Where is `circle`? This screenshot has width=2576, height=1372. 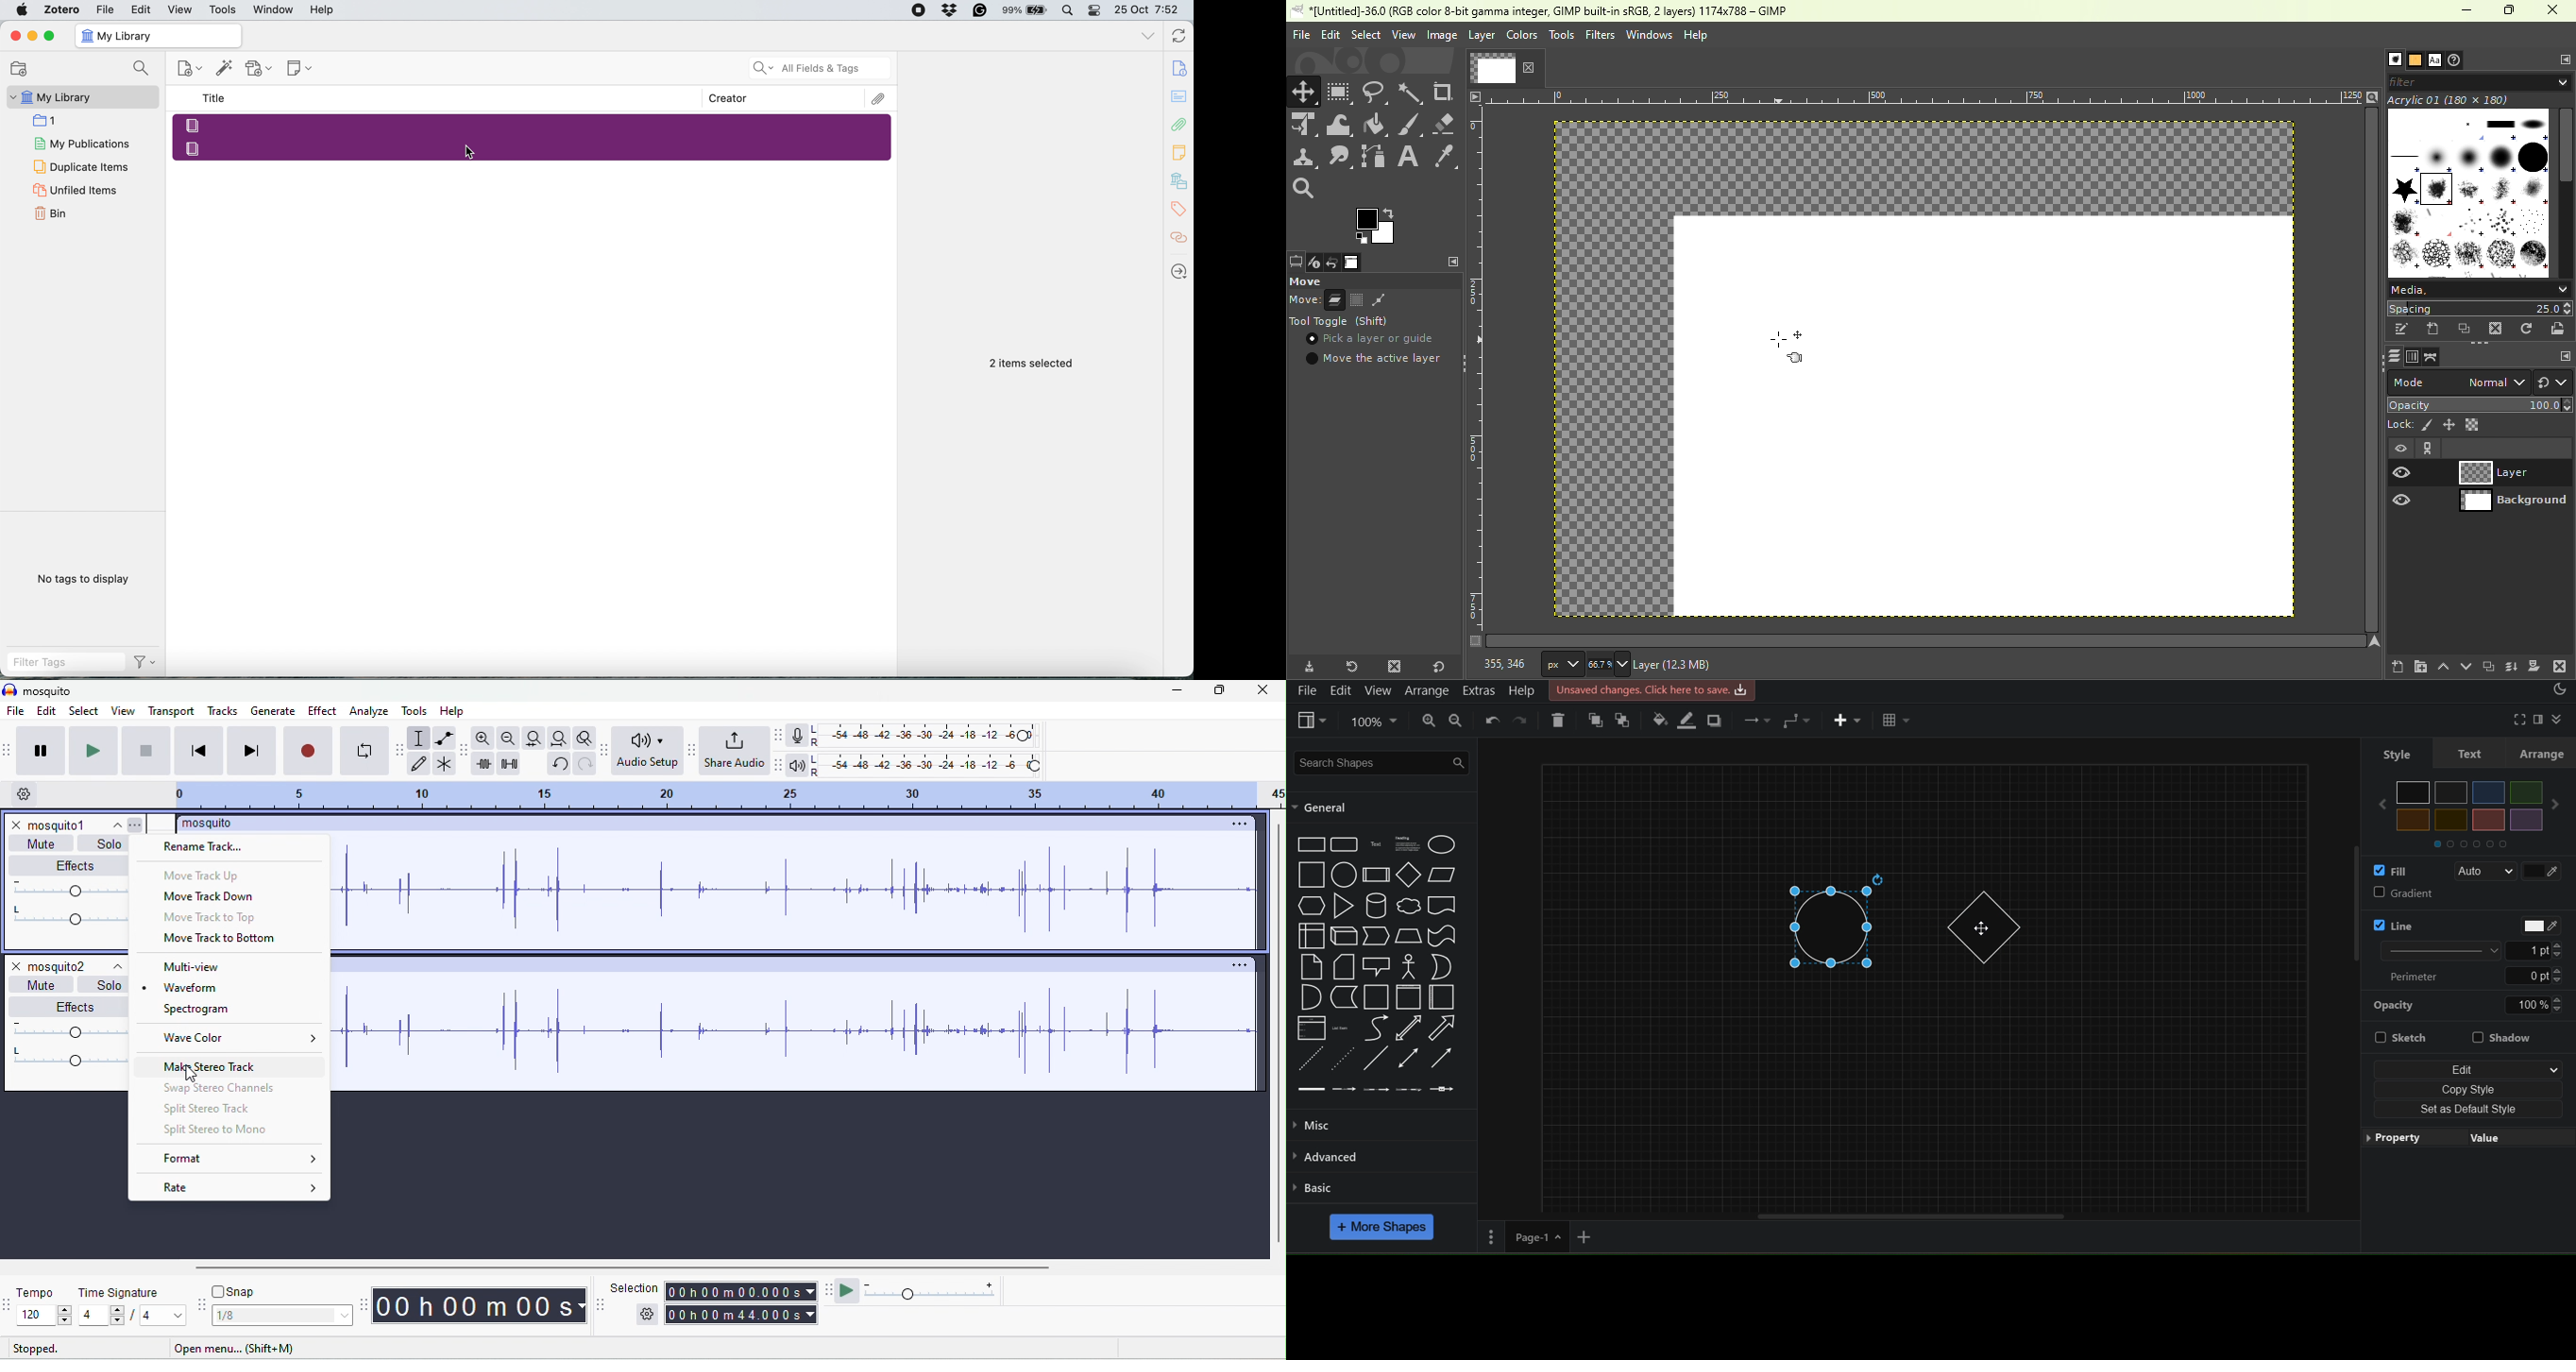
circle is located at coordinates (1843, 920).